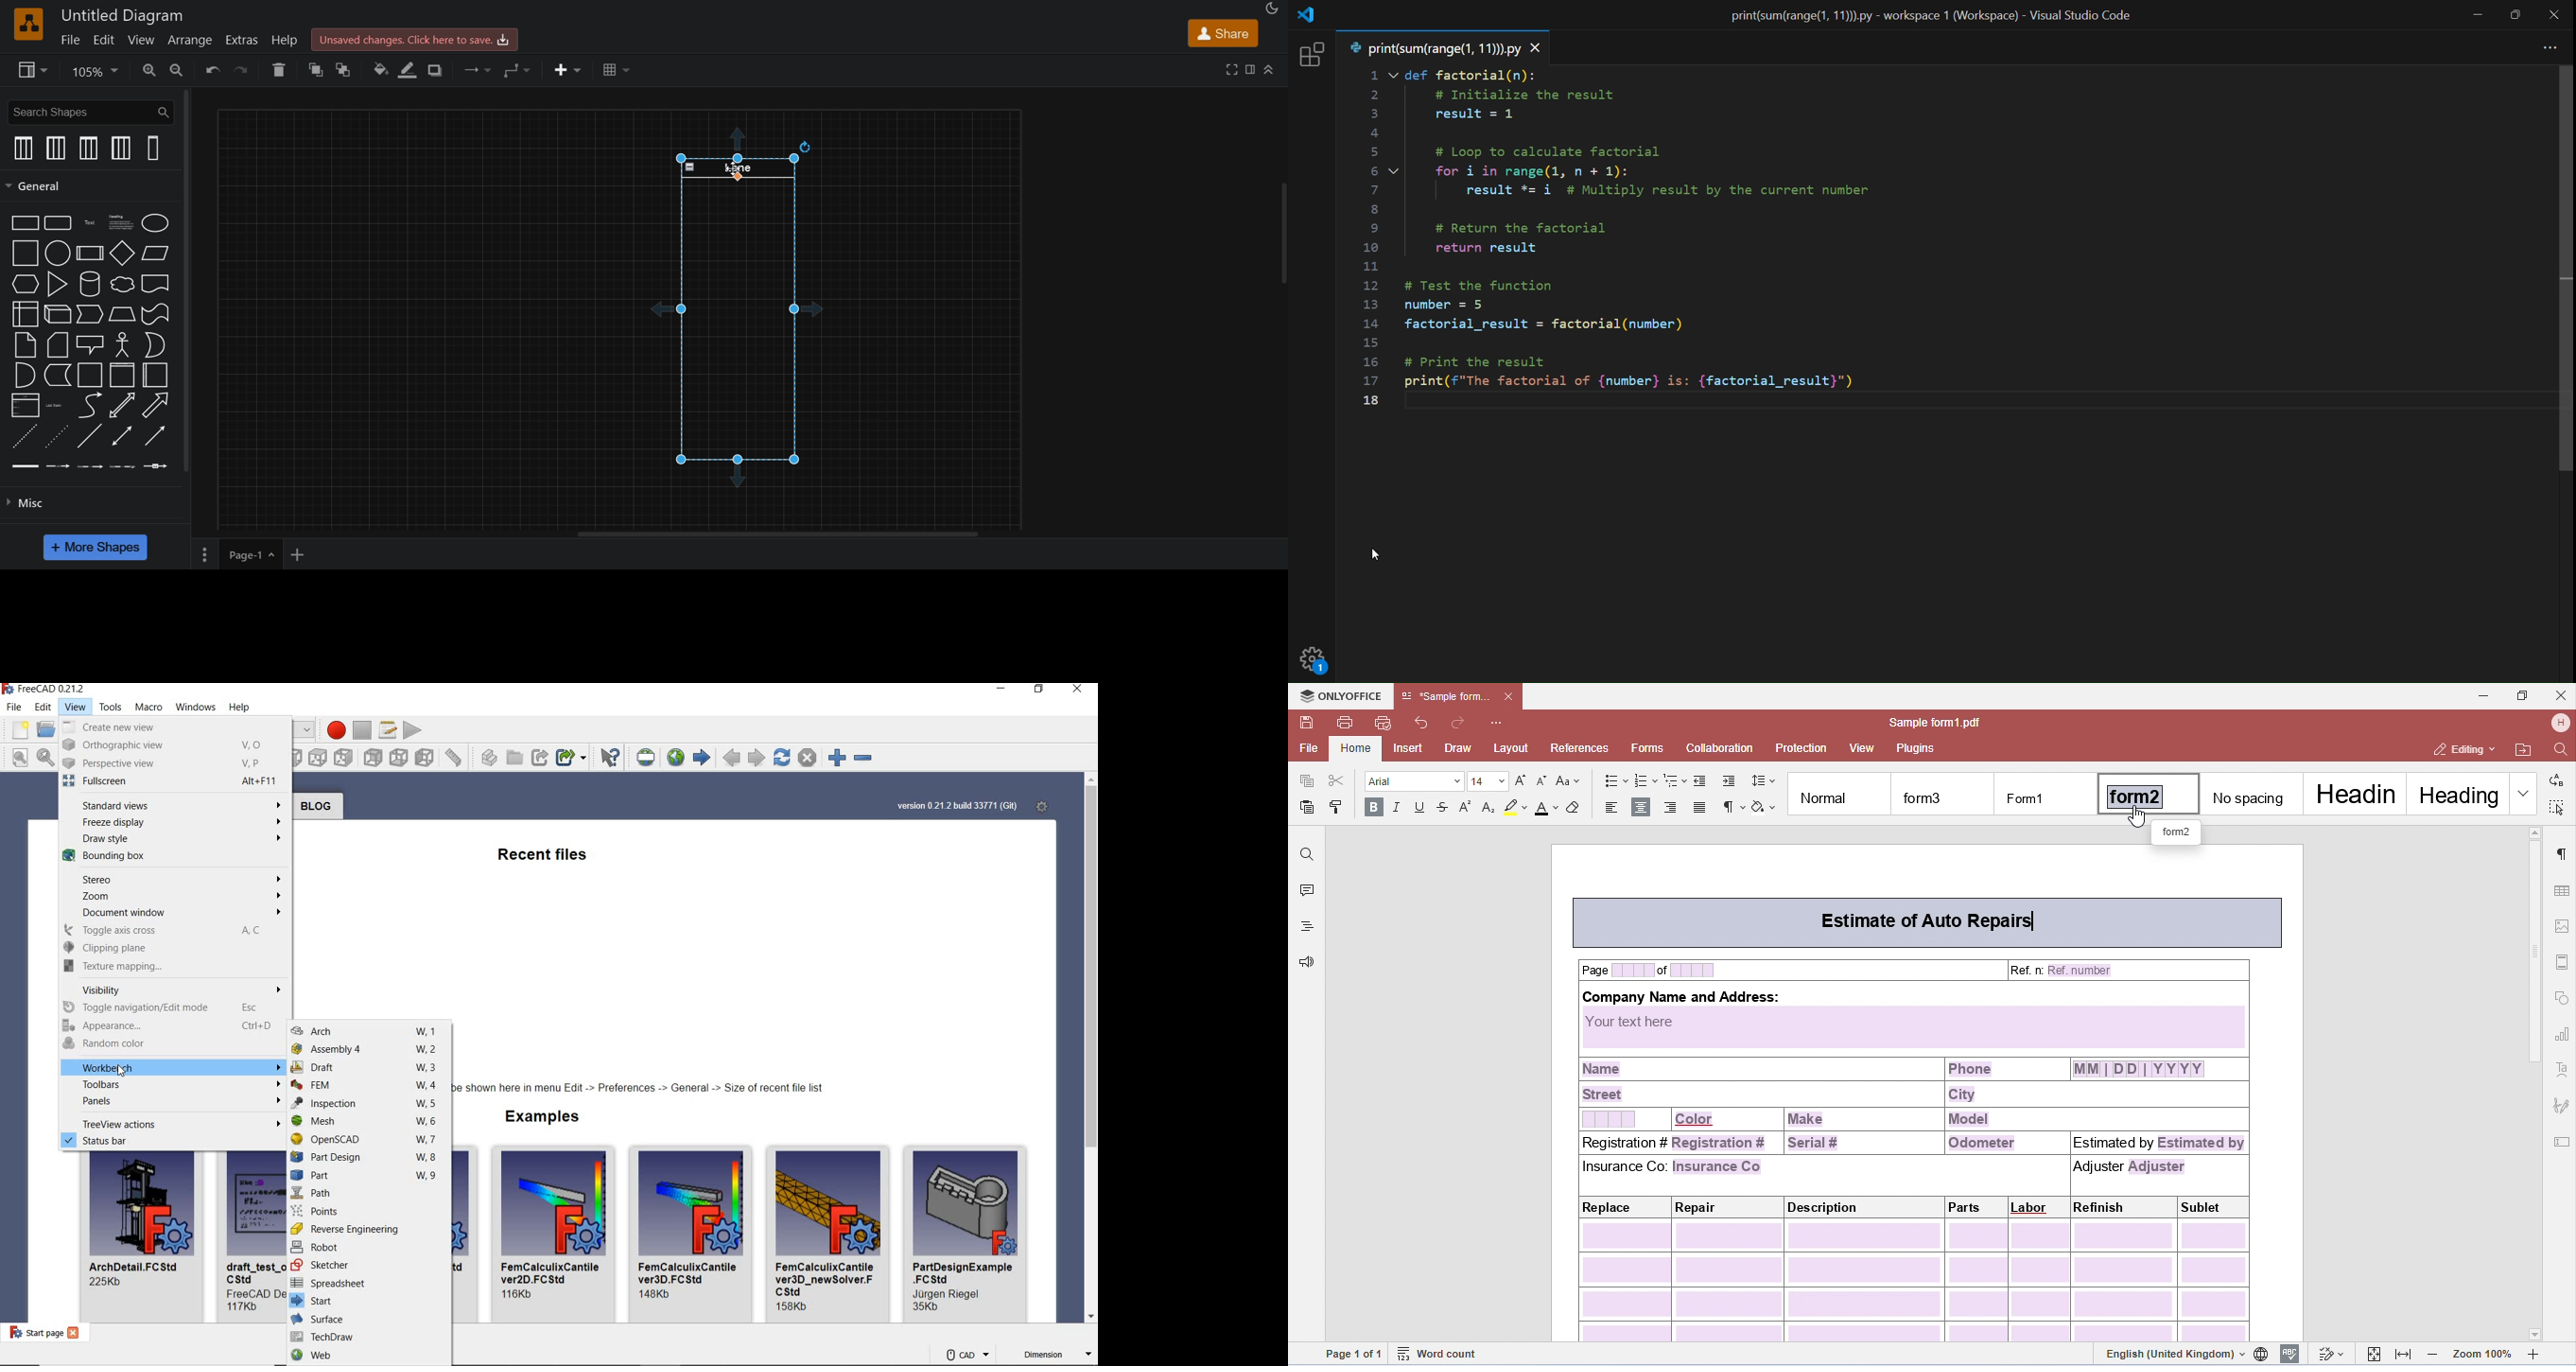  What do you see at coordinates (366, 1357) in the screenshot?
I see `web` at bounding box center [366, 1357].